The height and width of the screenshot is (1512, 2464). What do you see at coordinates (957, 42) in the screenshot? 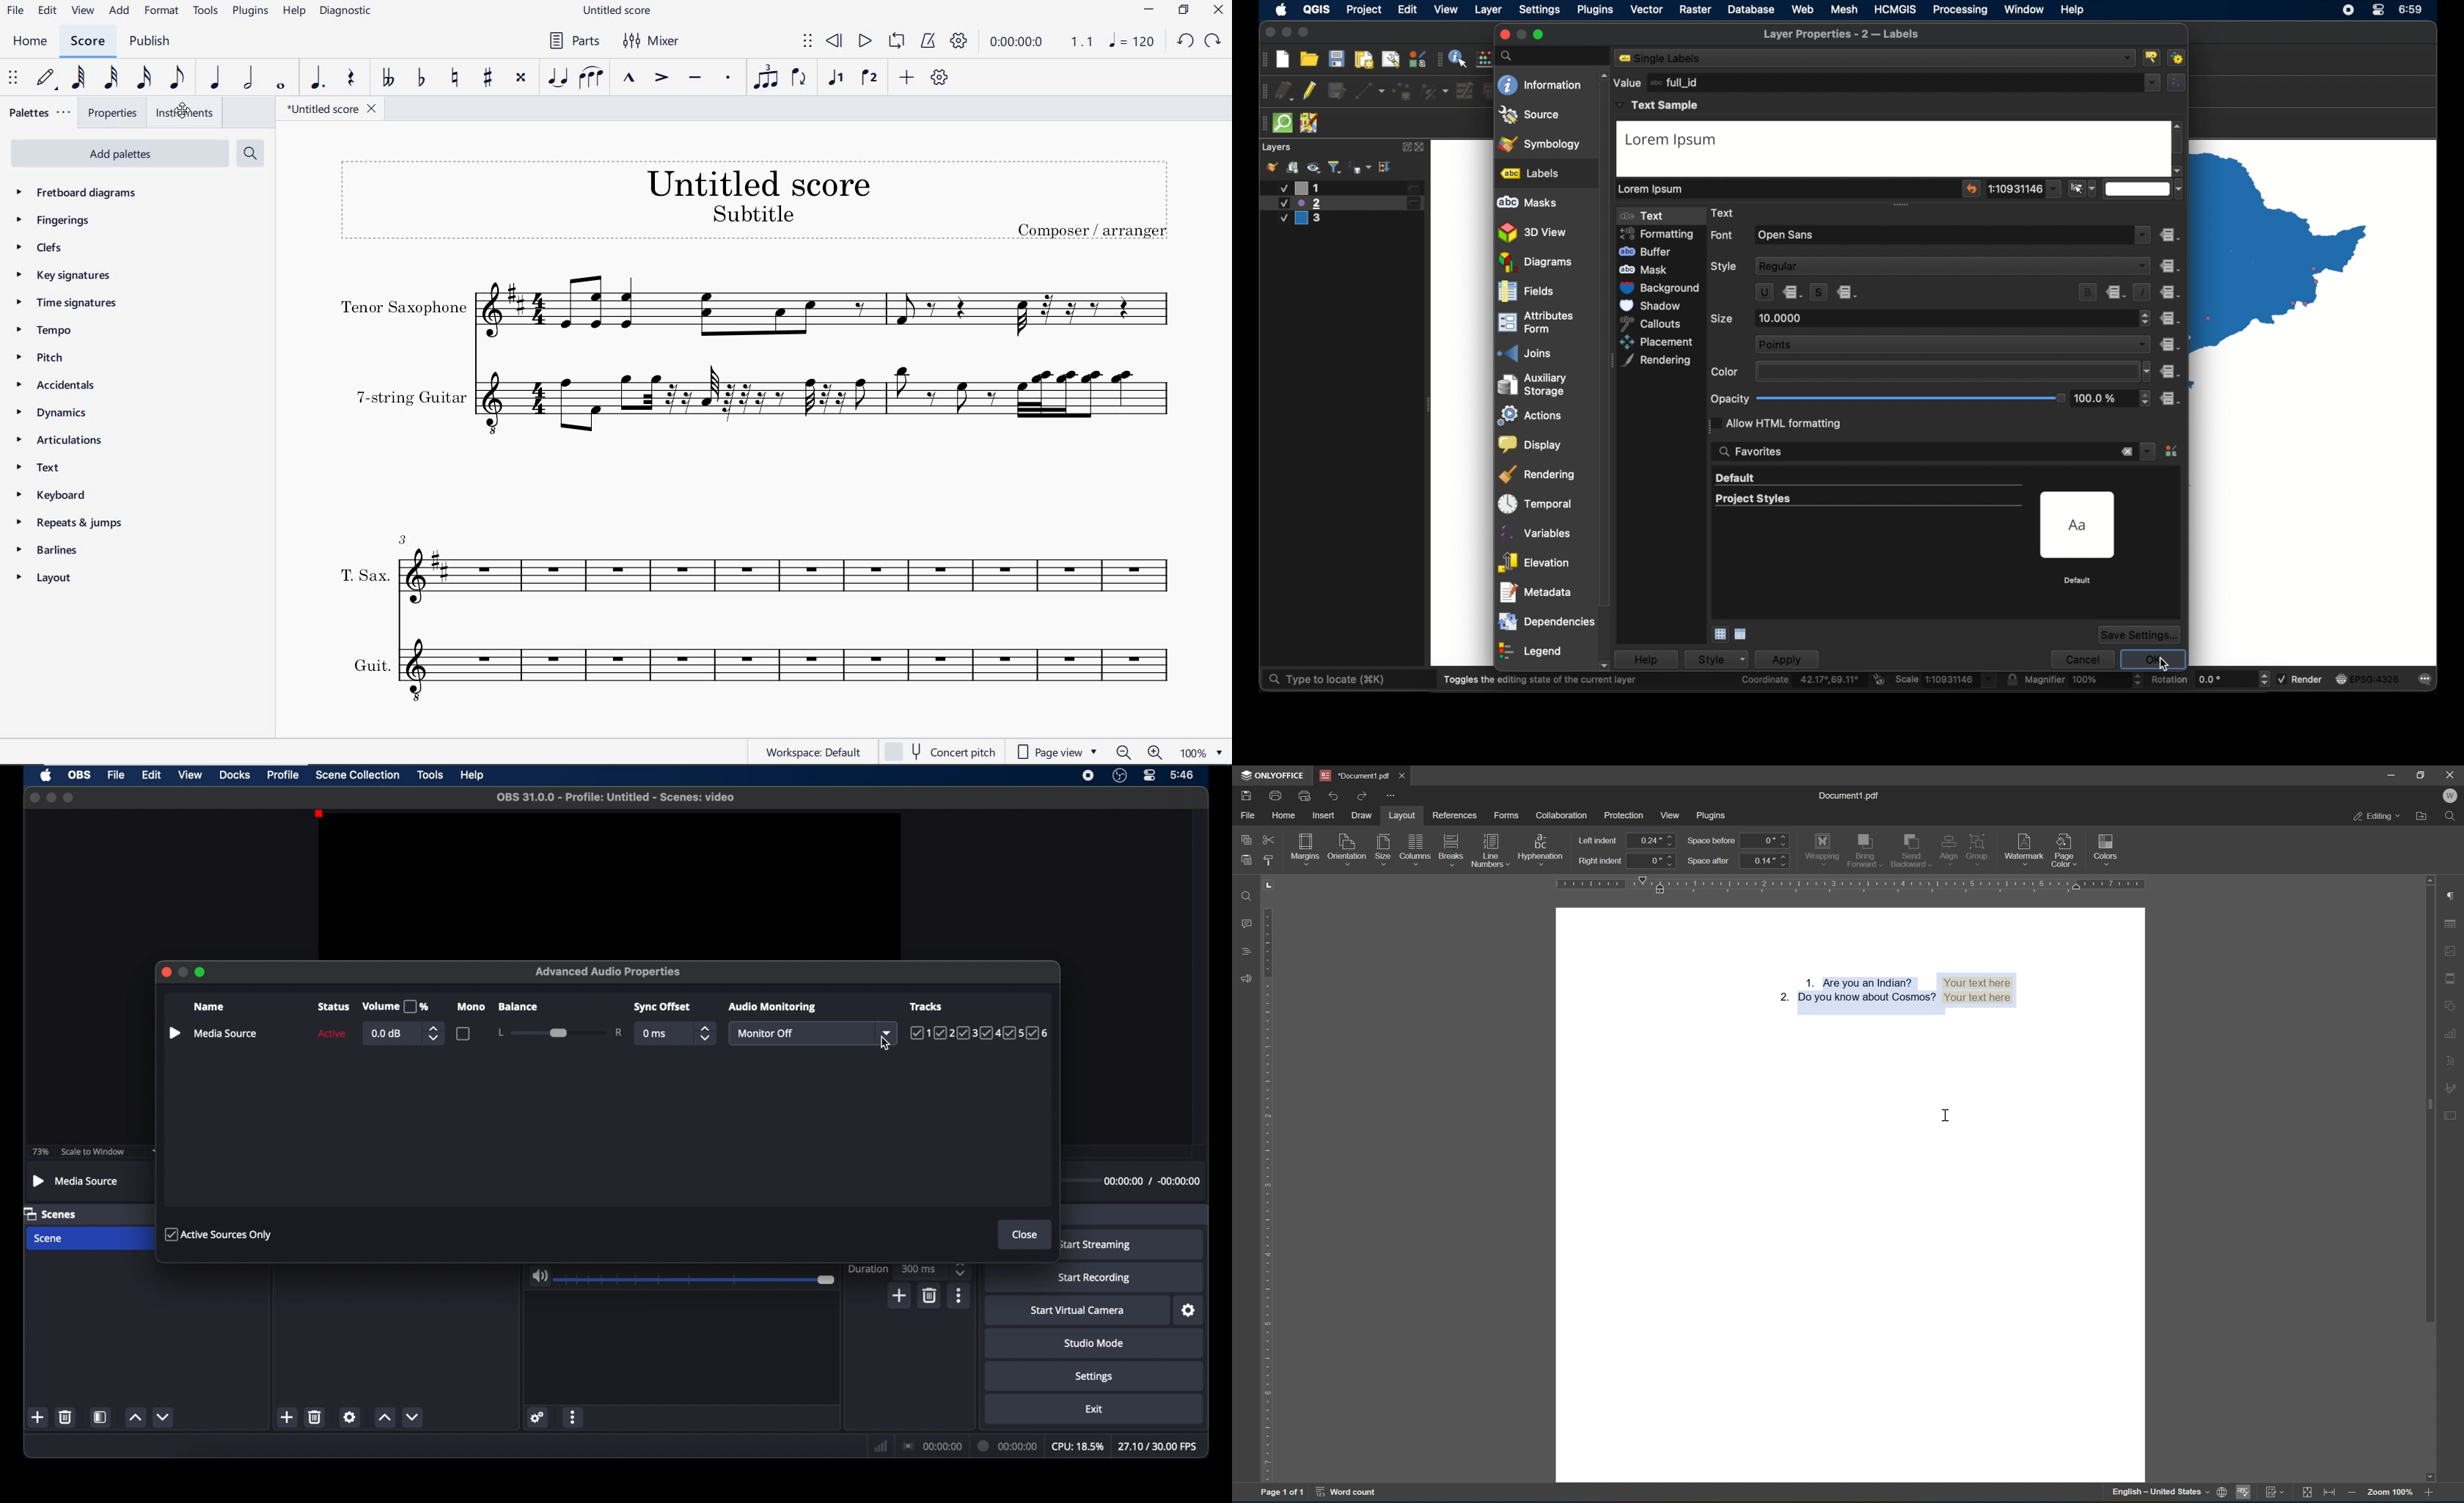
I see `PLAYBACK SETTINGS` at bounding box center [957, 42].